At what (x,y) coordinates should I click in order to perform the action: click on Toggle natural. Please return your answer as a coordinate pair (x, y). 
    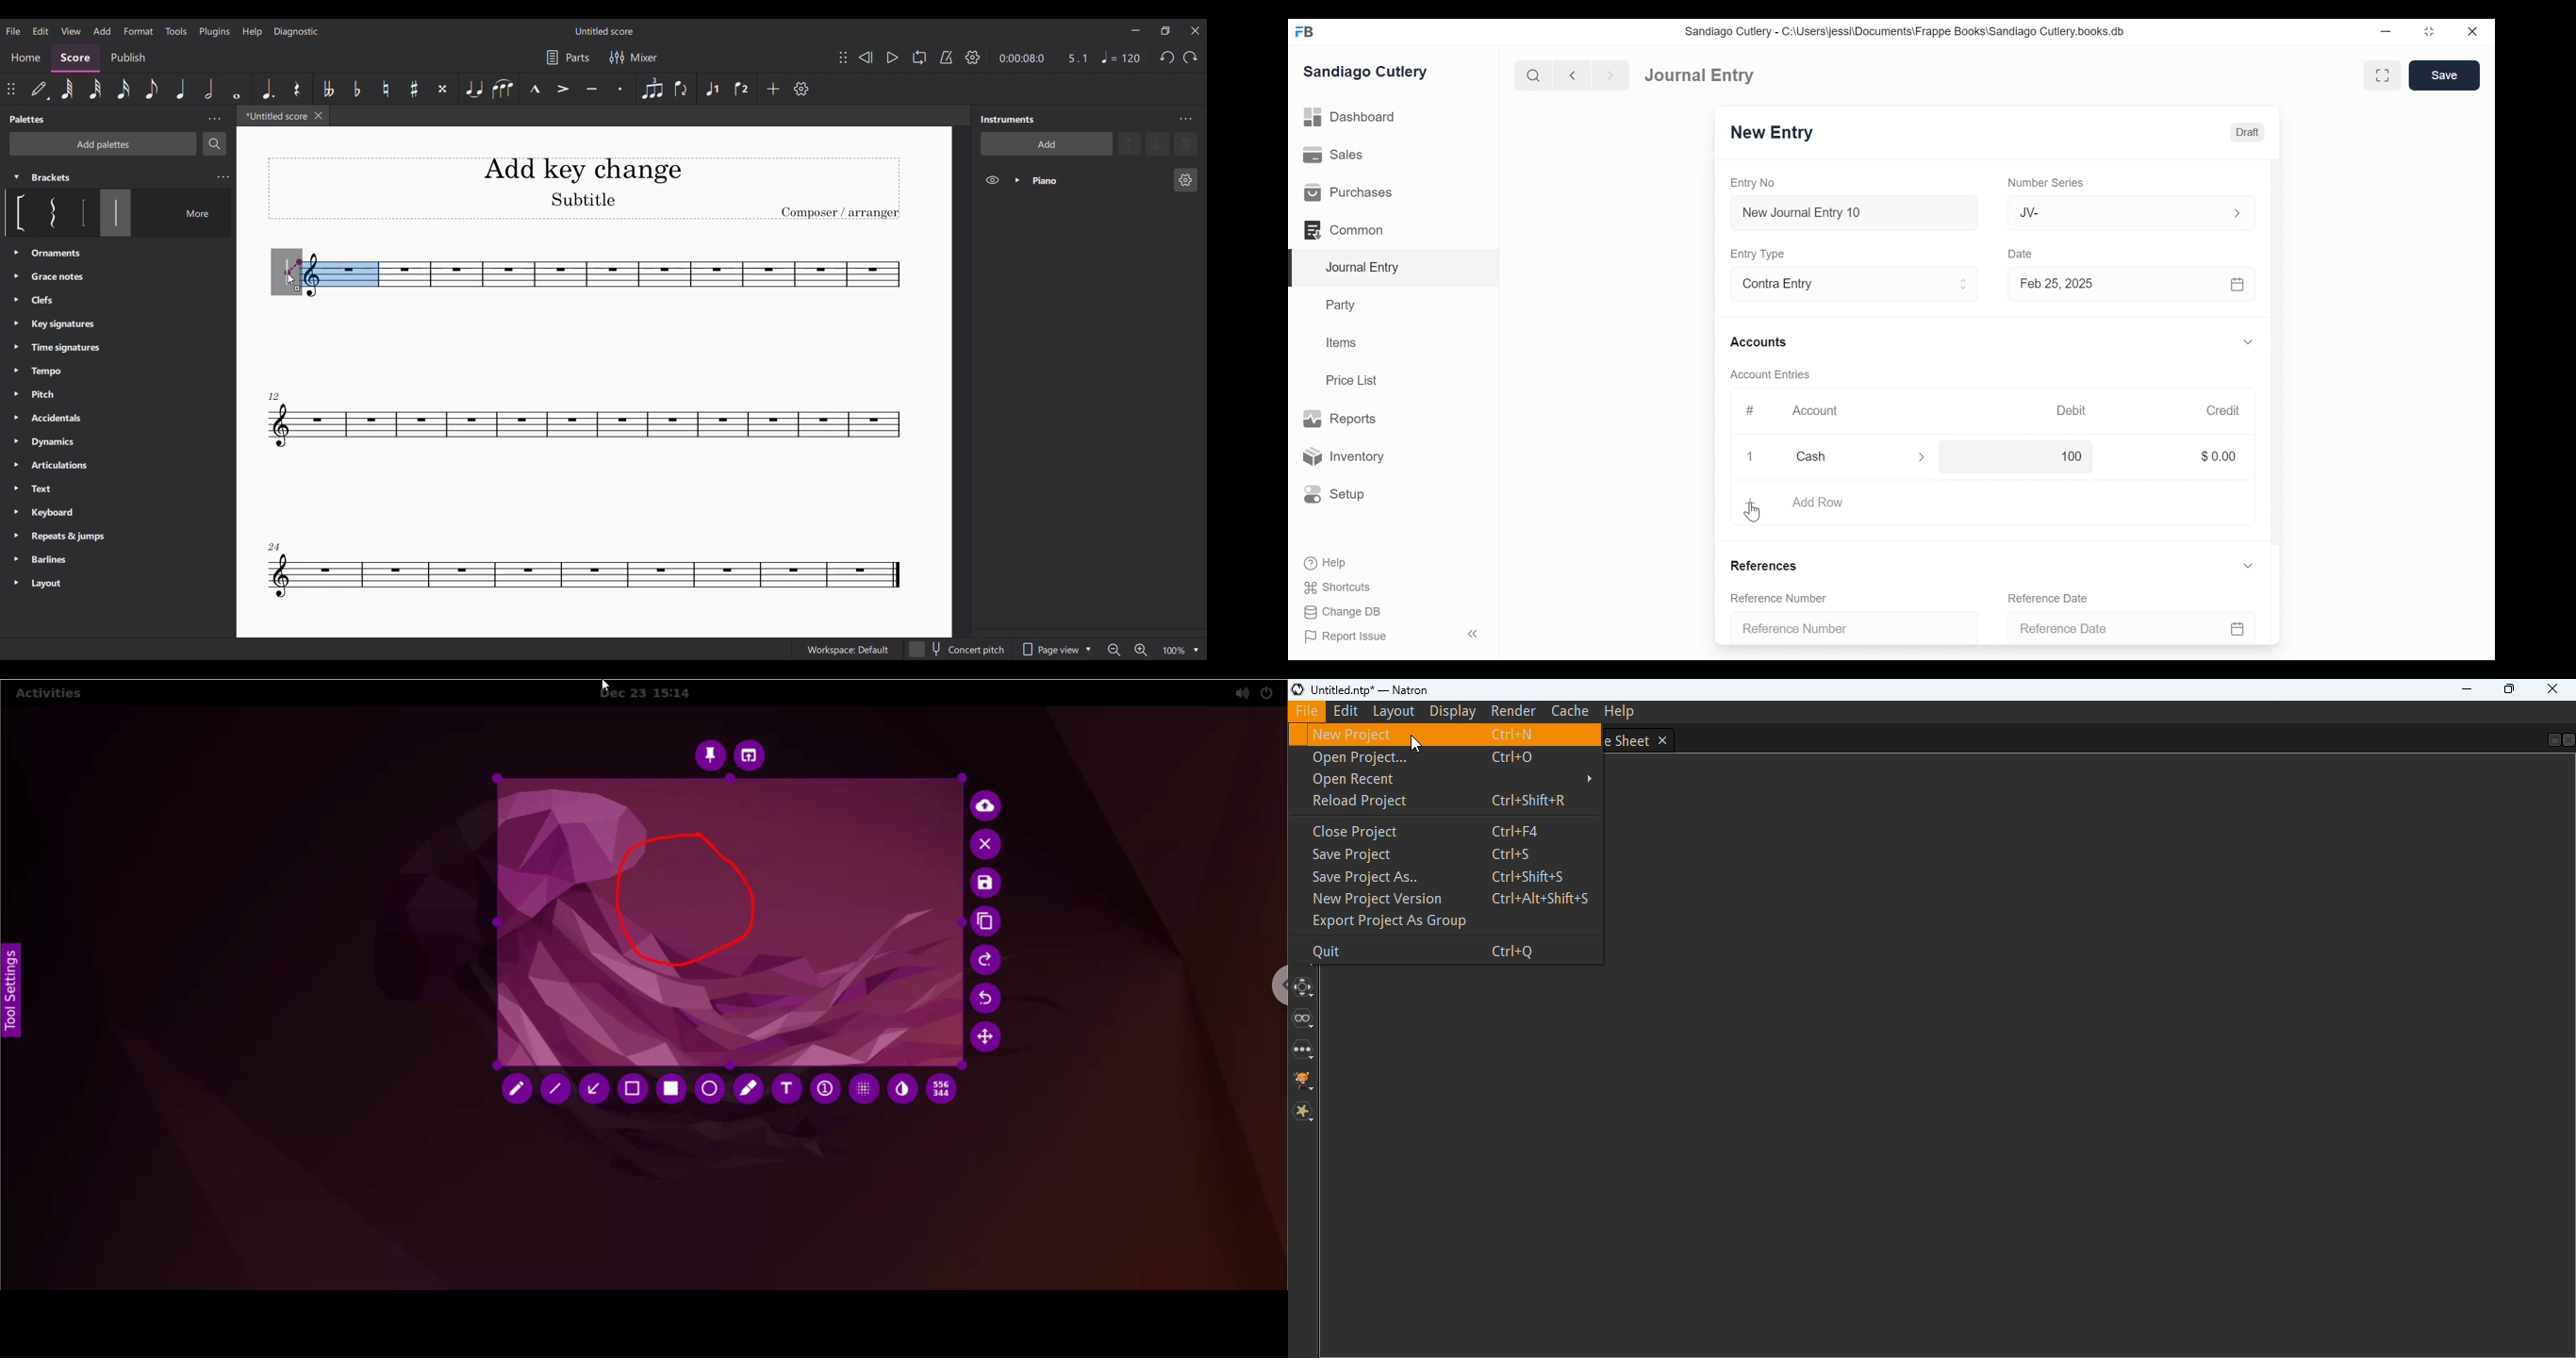
    Looking at the image, I should click on (386, 88).